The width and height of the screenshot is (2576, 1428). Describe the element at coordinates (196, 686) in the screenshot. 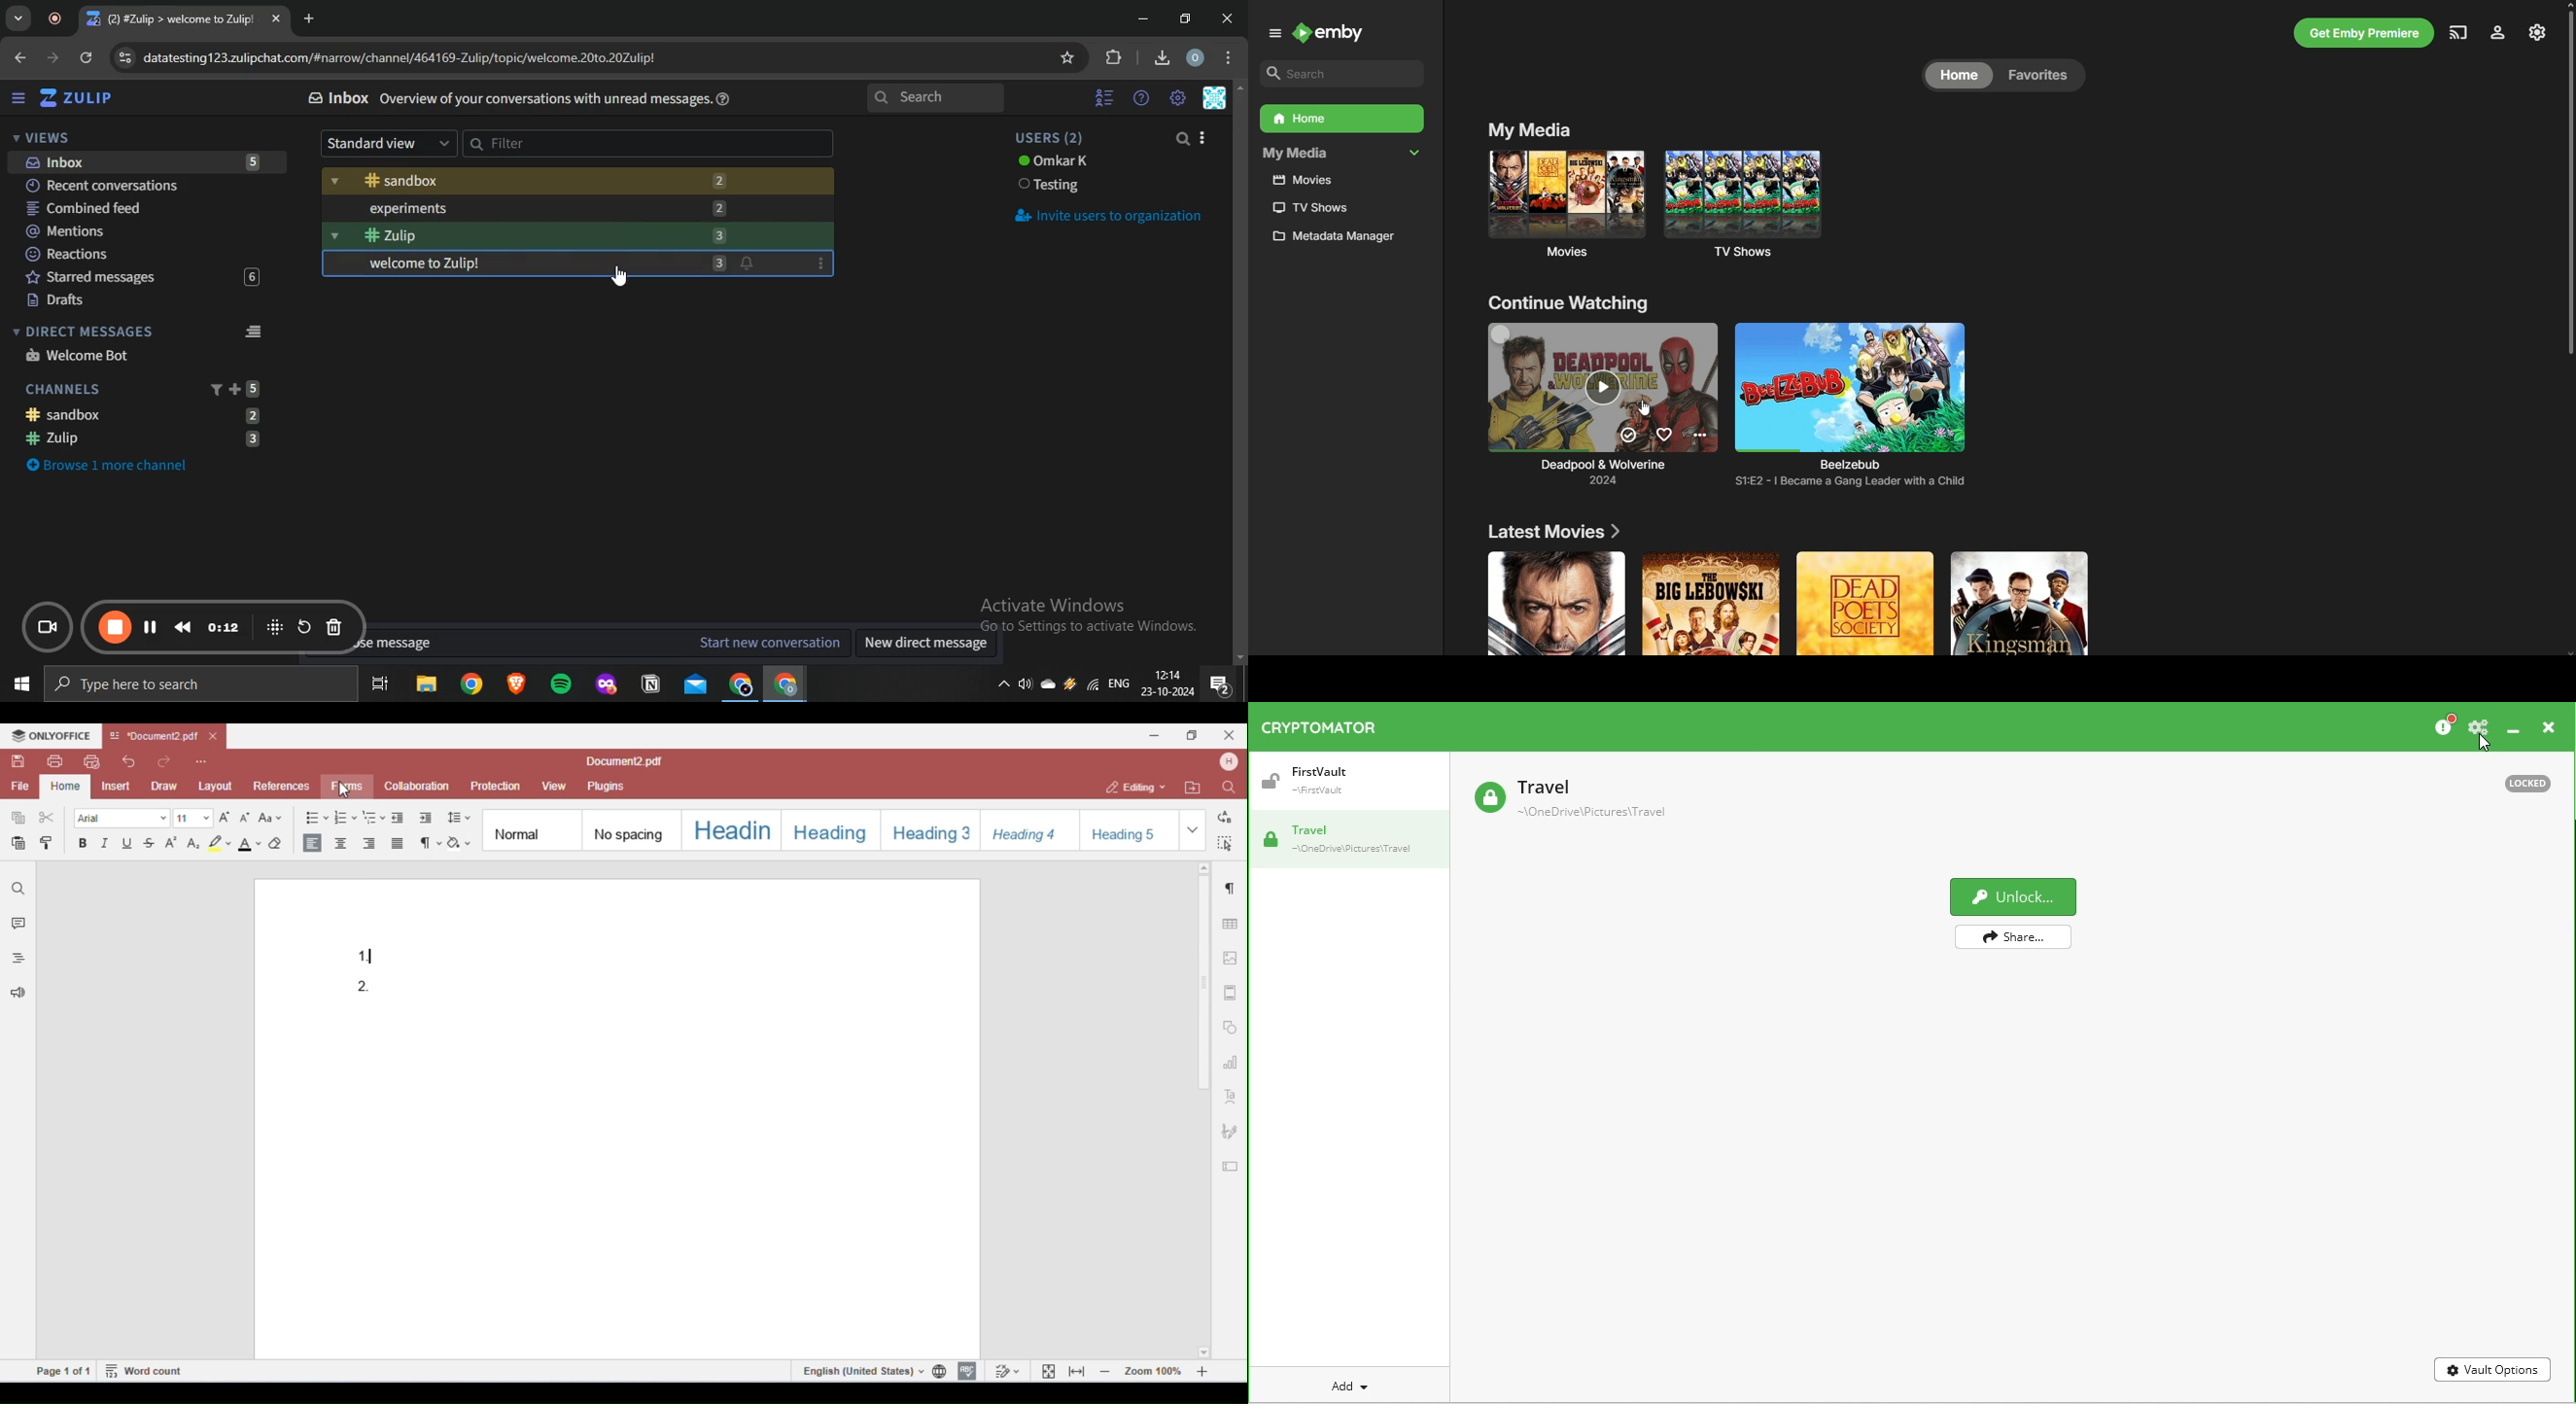

I see `type here to search` at that location.